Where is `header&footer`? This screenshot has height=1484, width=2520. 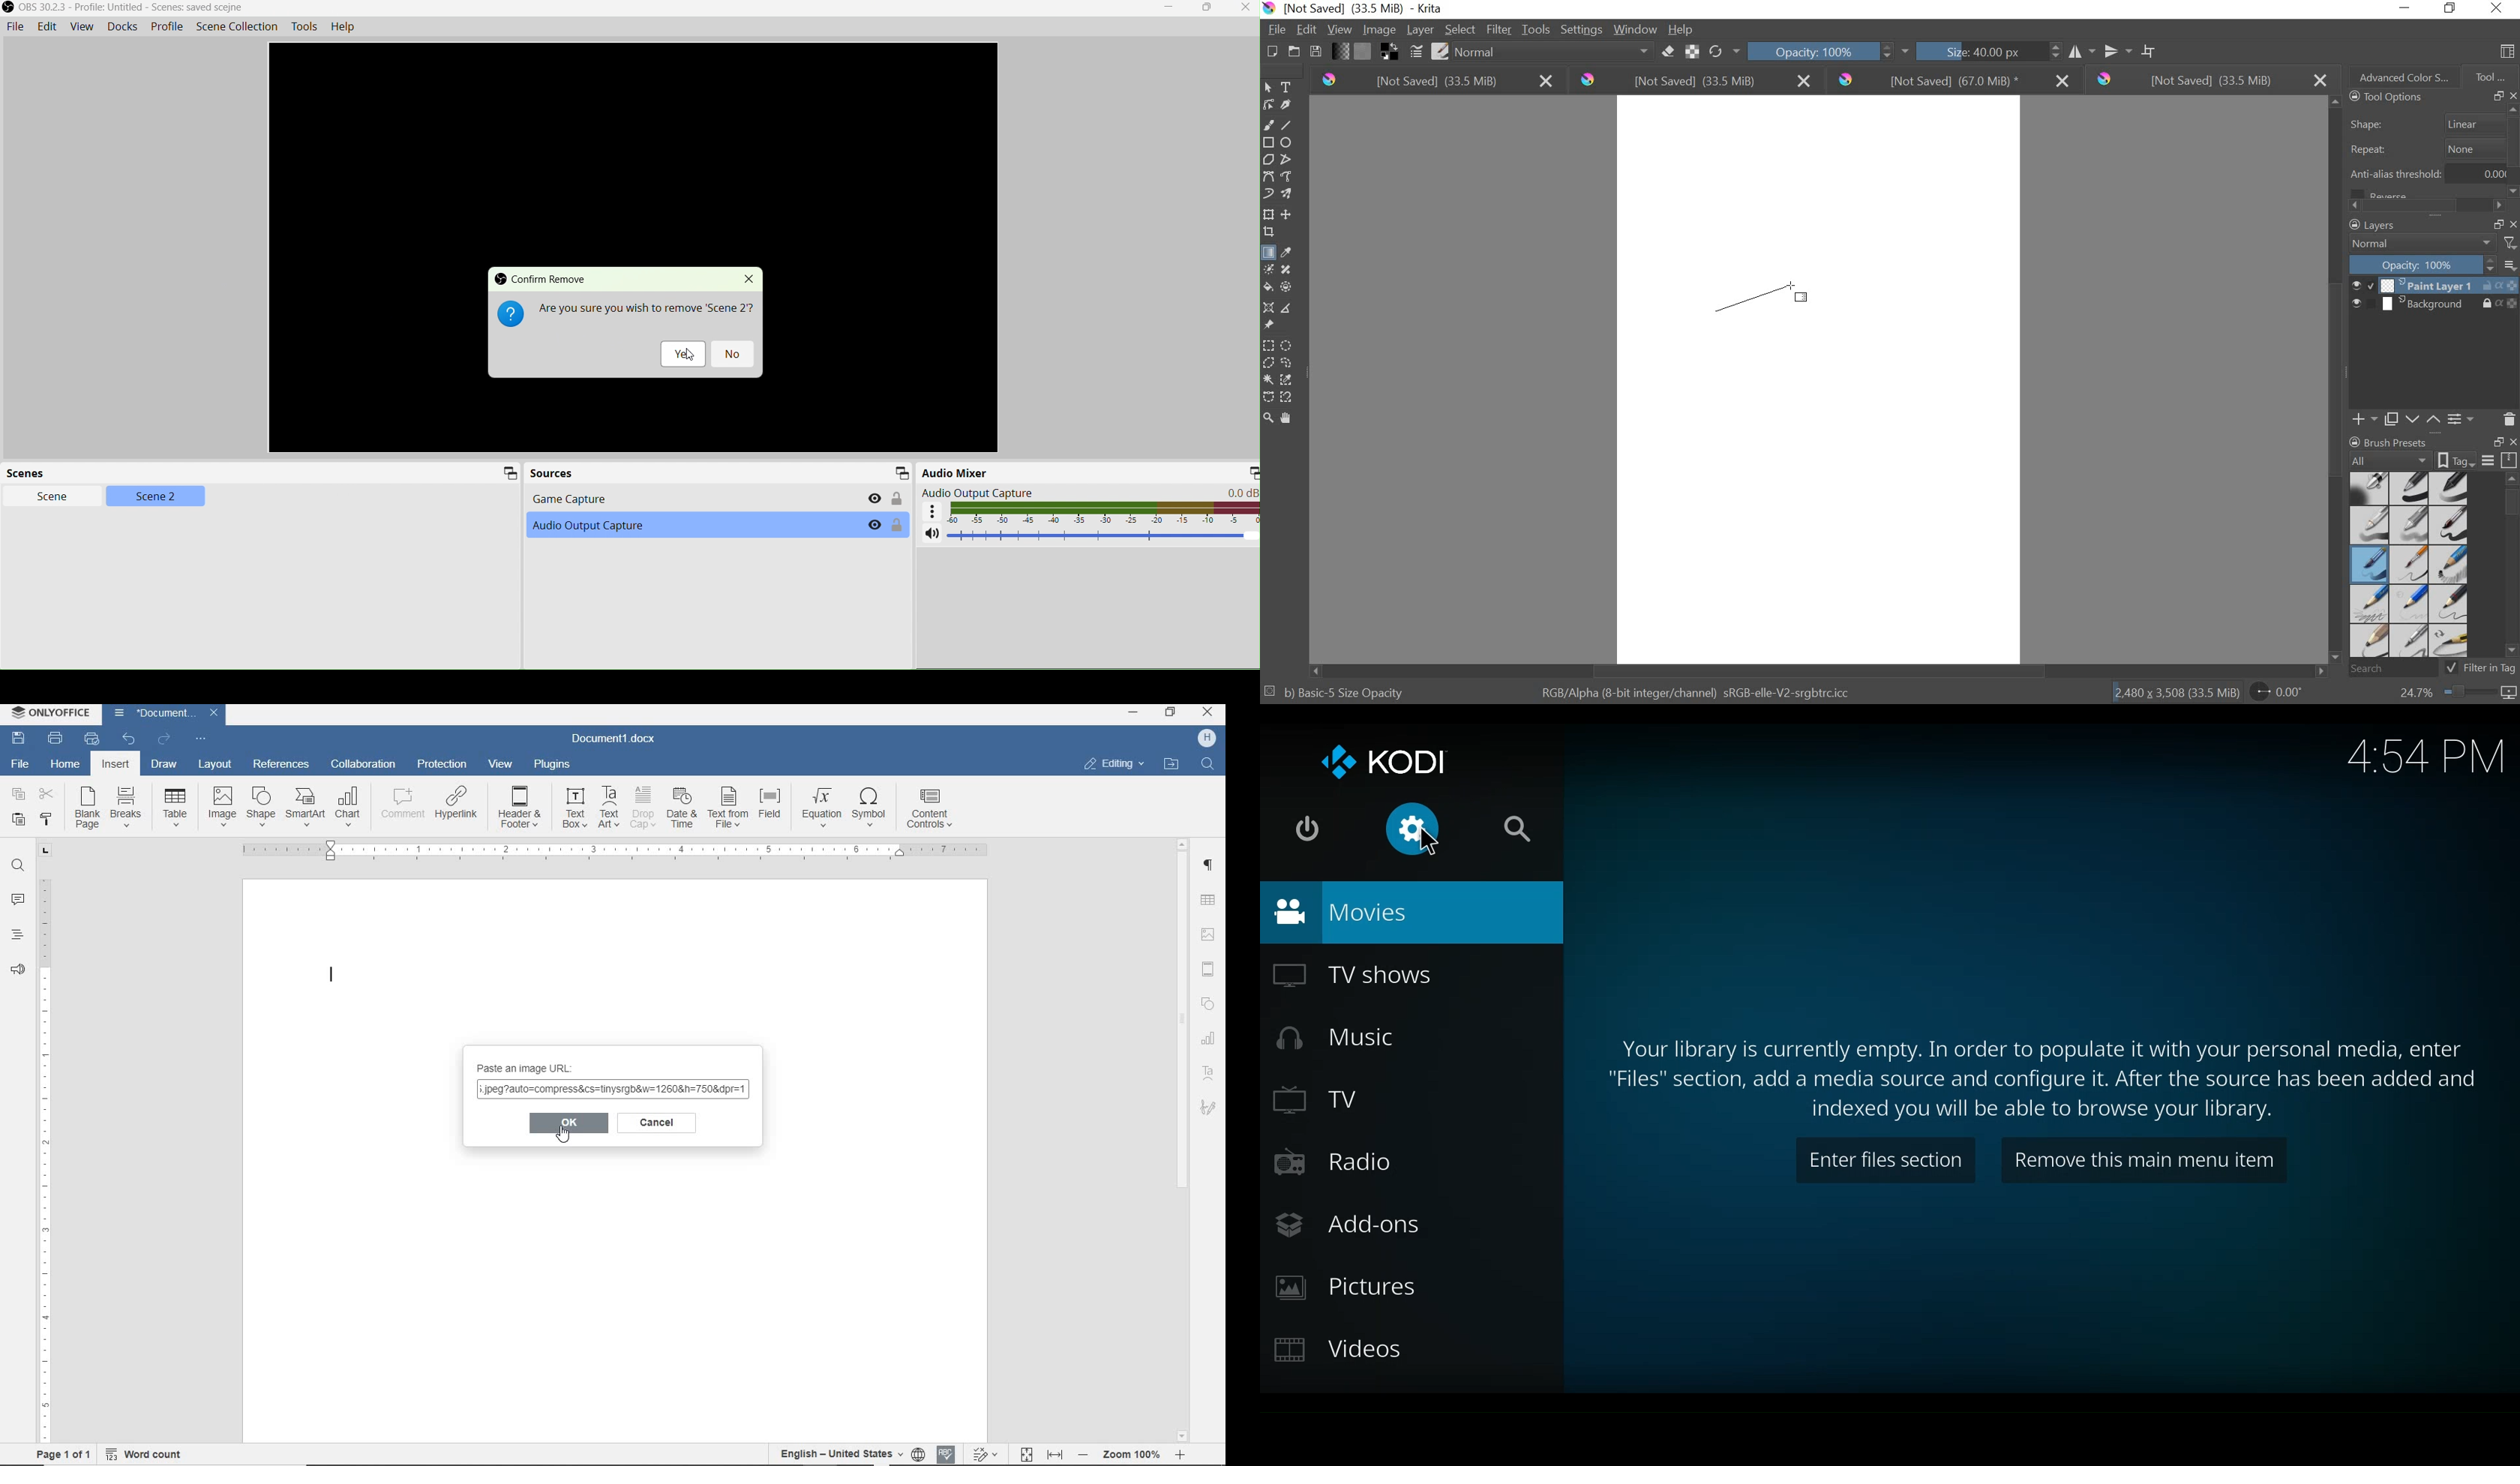 header&footer is located at coordinates (518, 808).